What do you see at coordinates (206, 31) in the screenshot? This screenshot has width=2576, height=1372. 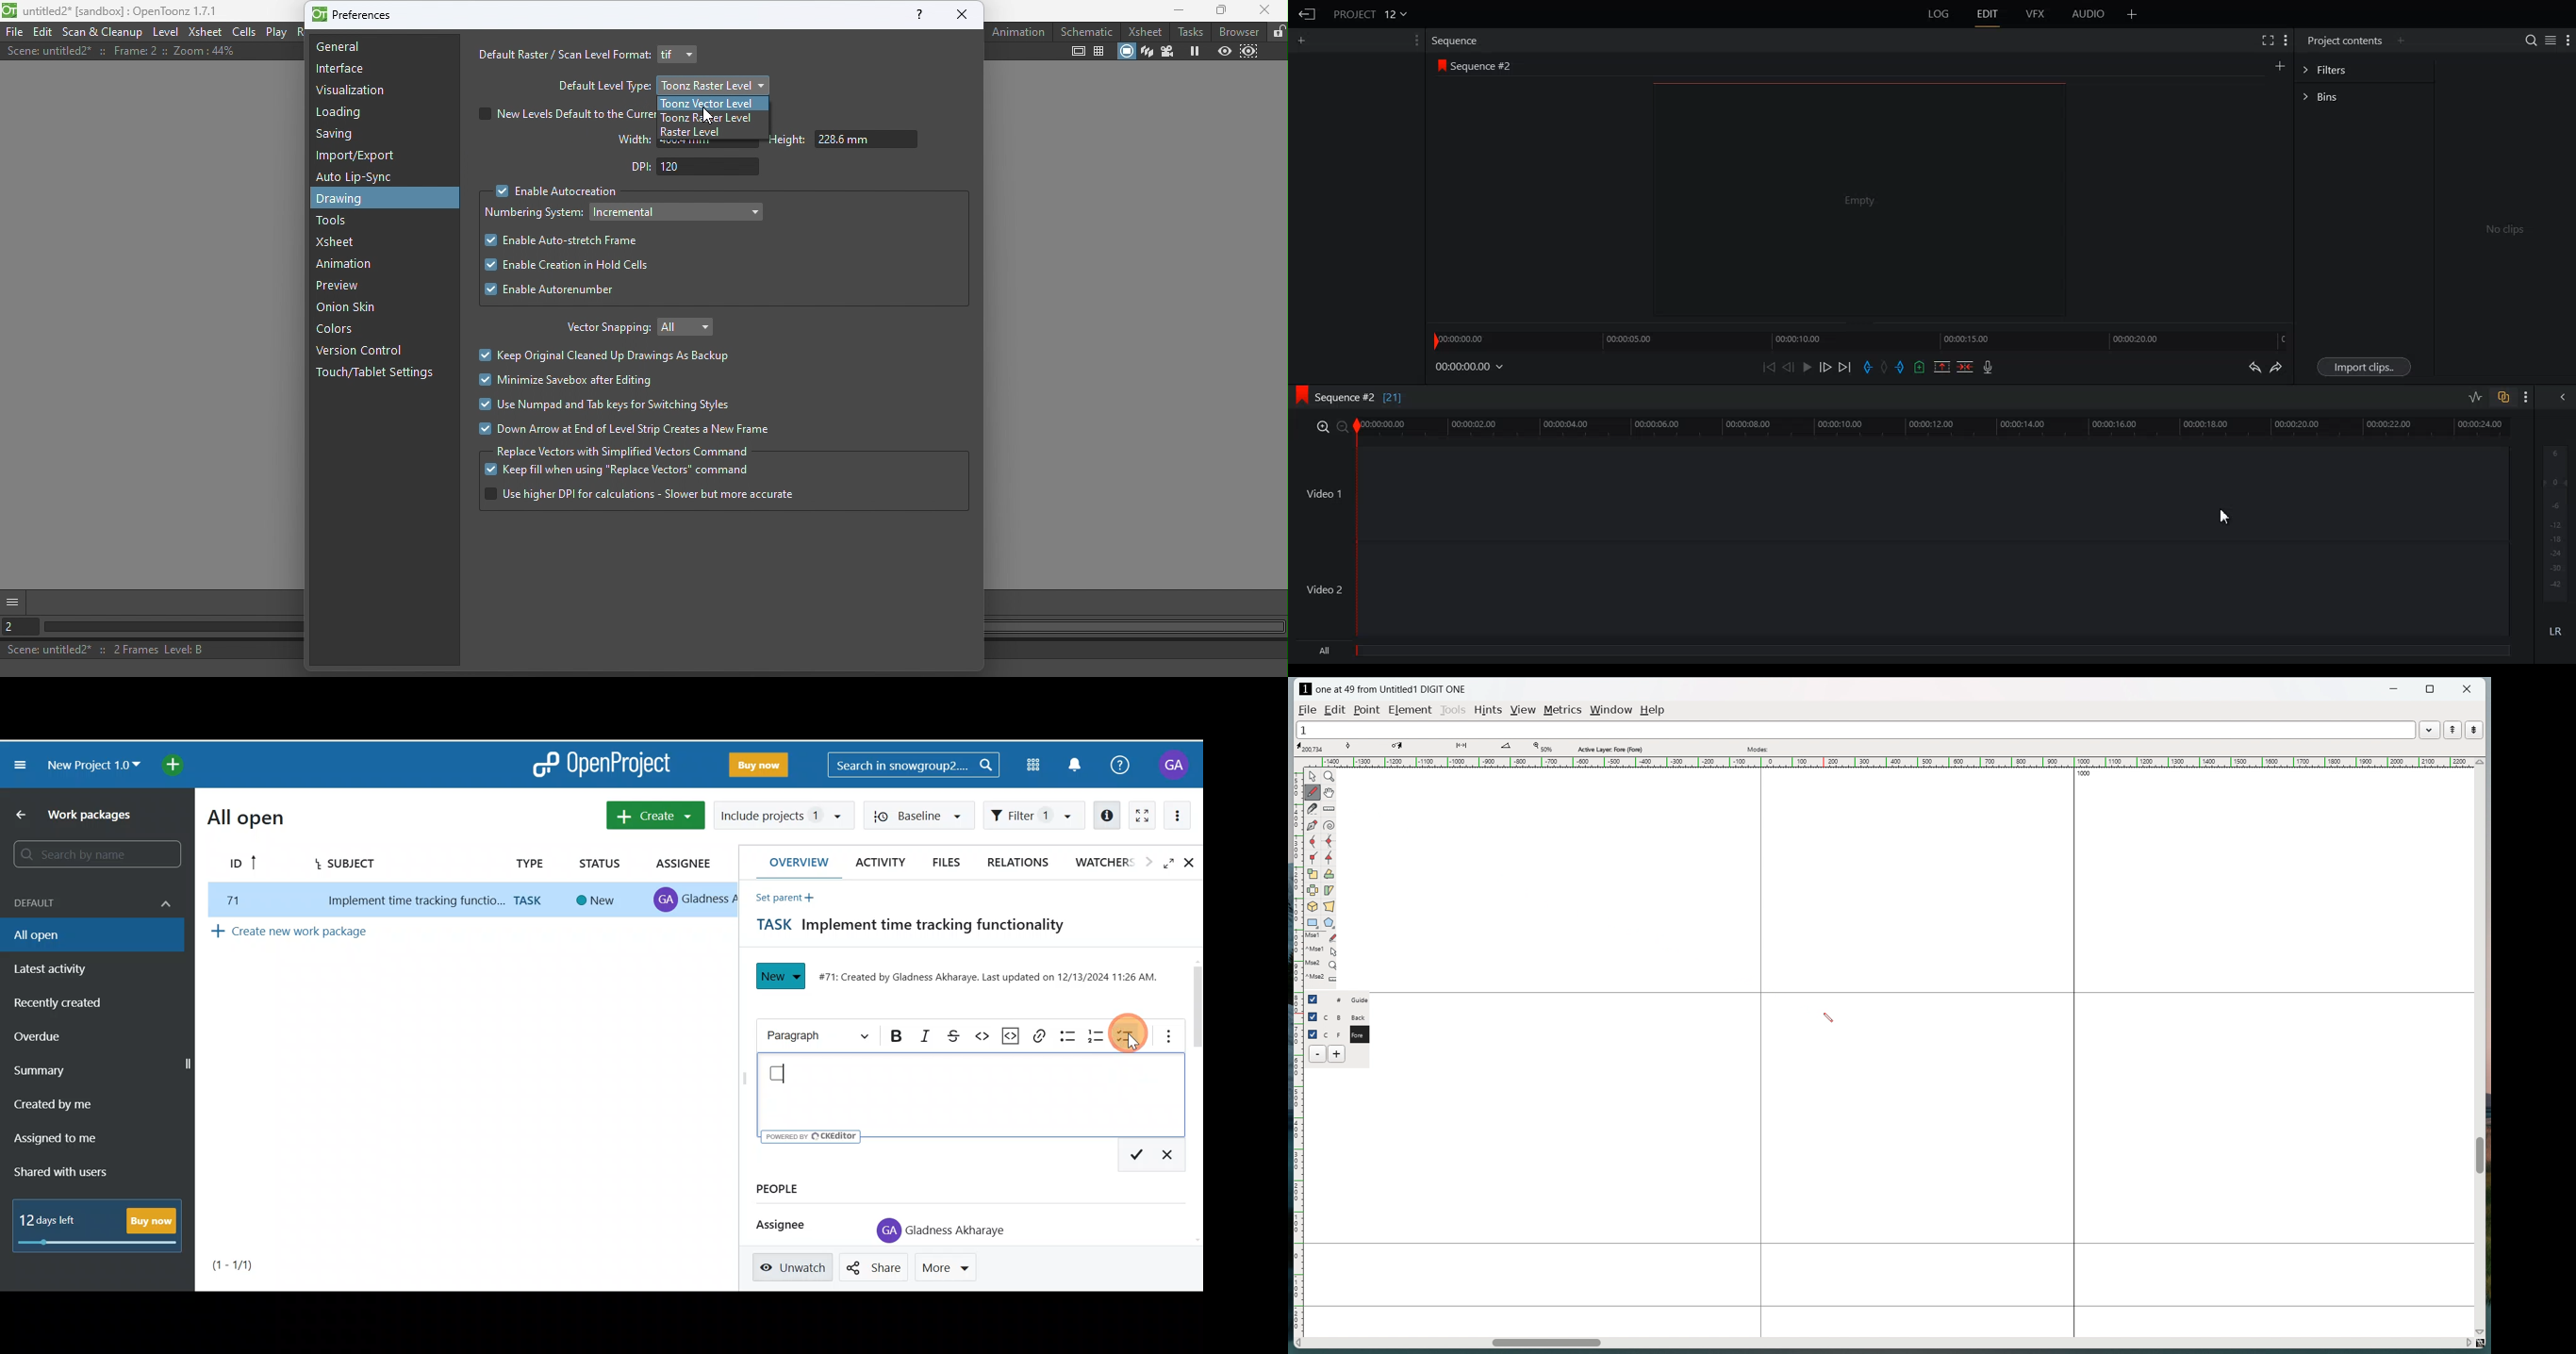 I see `Xsheet` at bounding box center [206, 31].